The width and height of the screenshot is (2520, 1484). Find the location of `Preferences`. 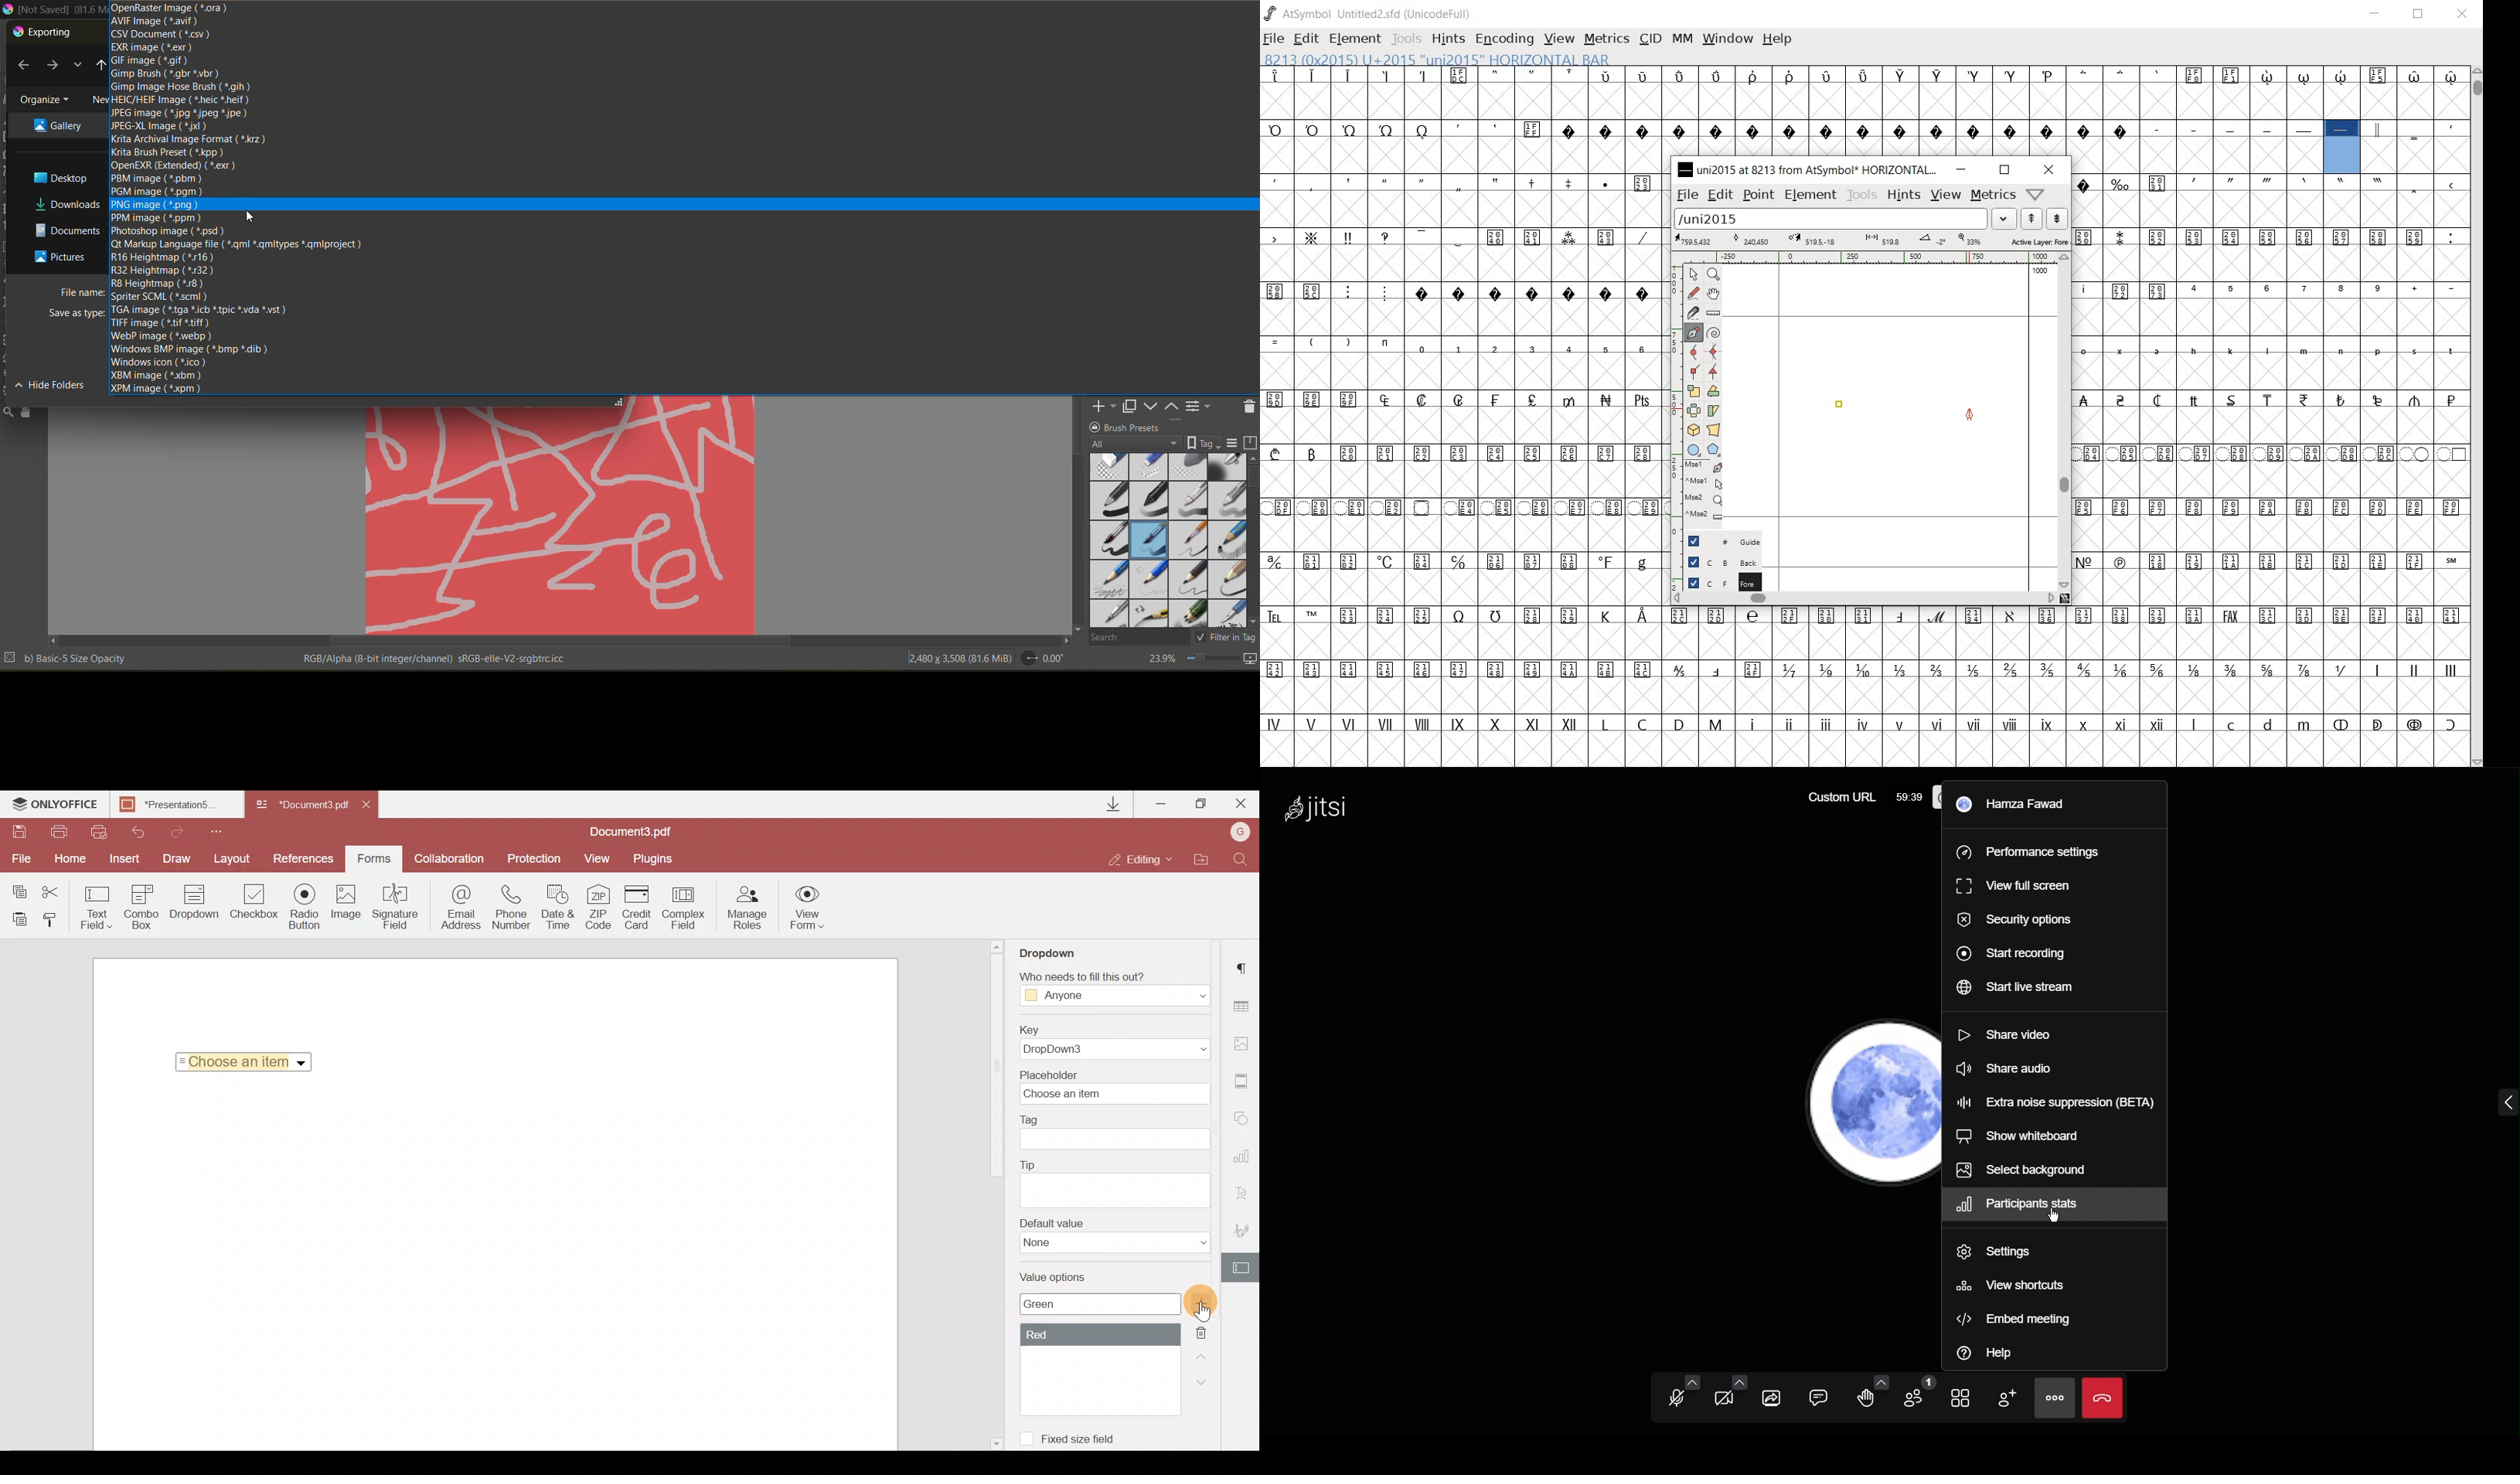

Preferences is located at coordinates (304, 859).